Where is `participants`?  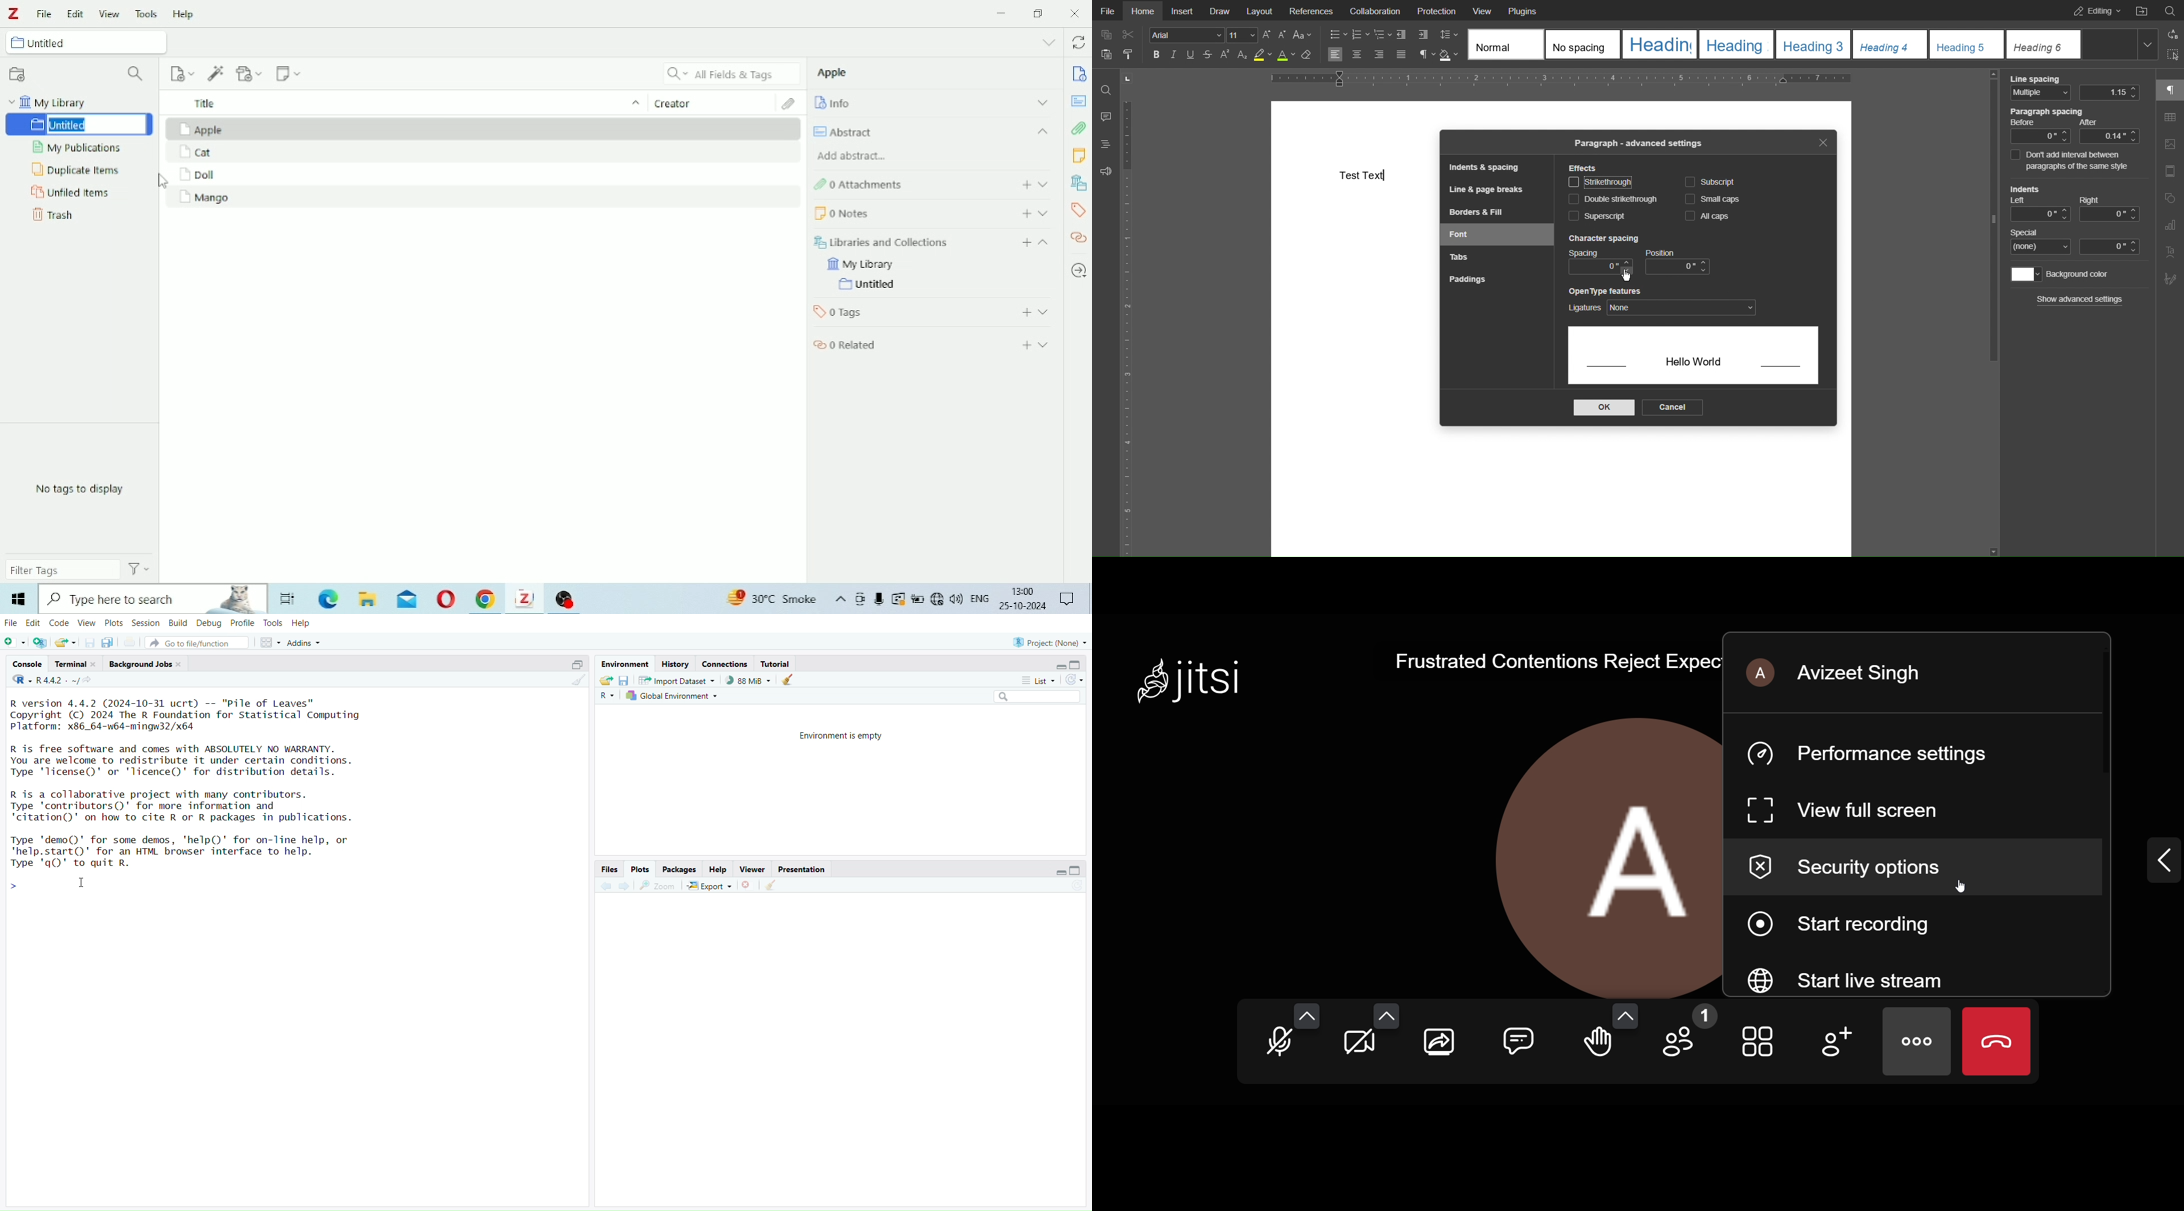
participants is located at coordinates (1686, 1037).